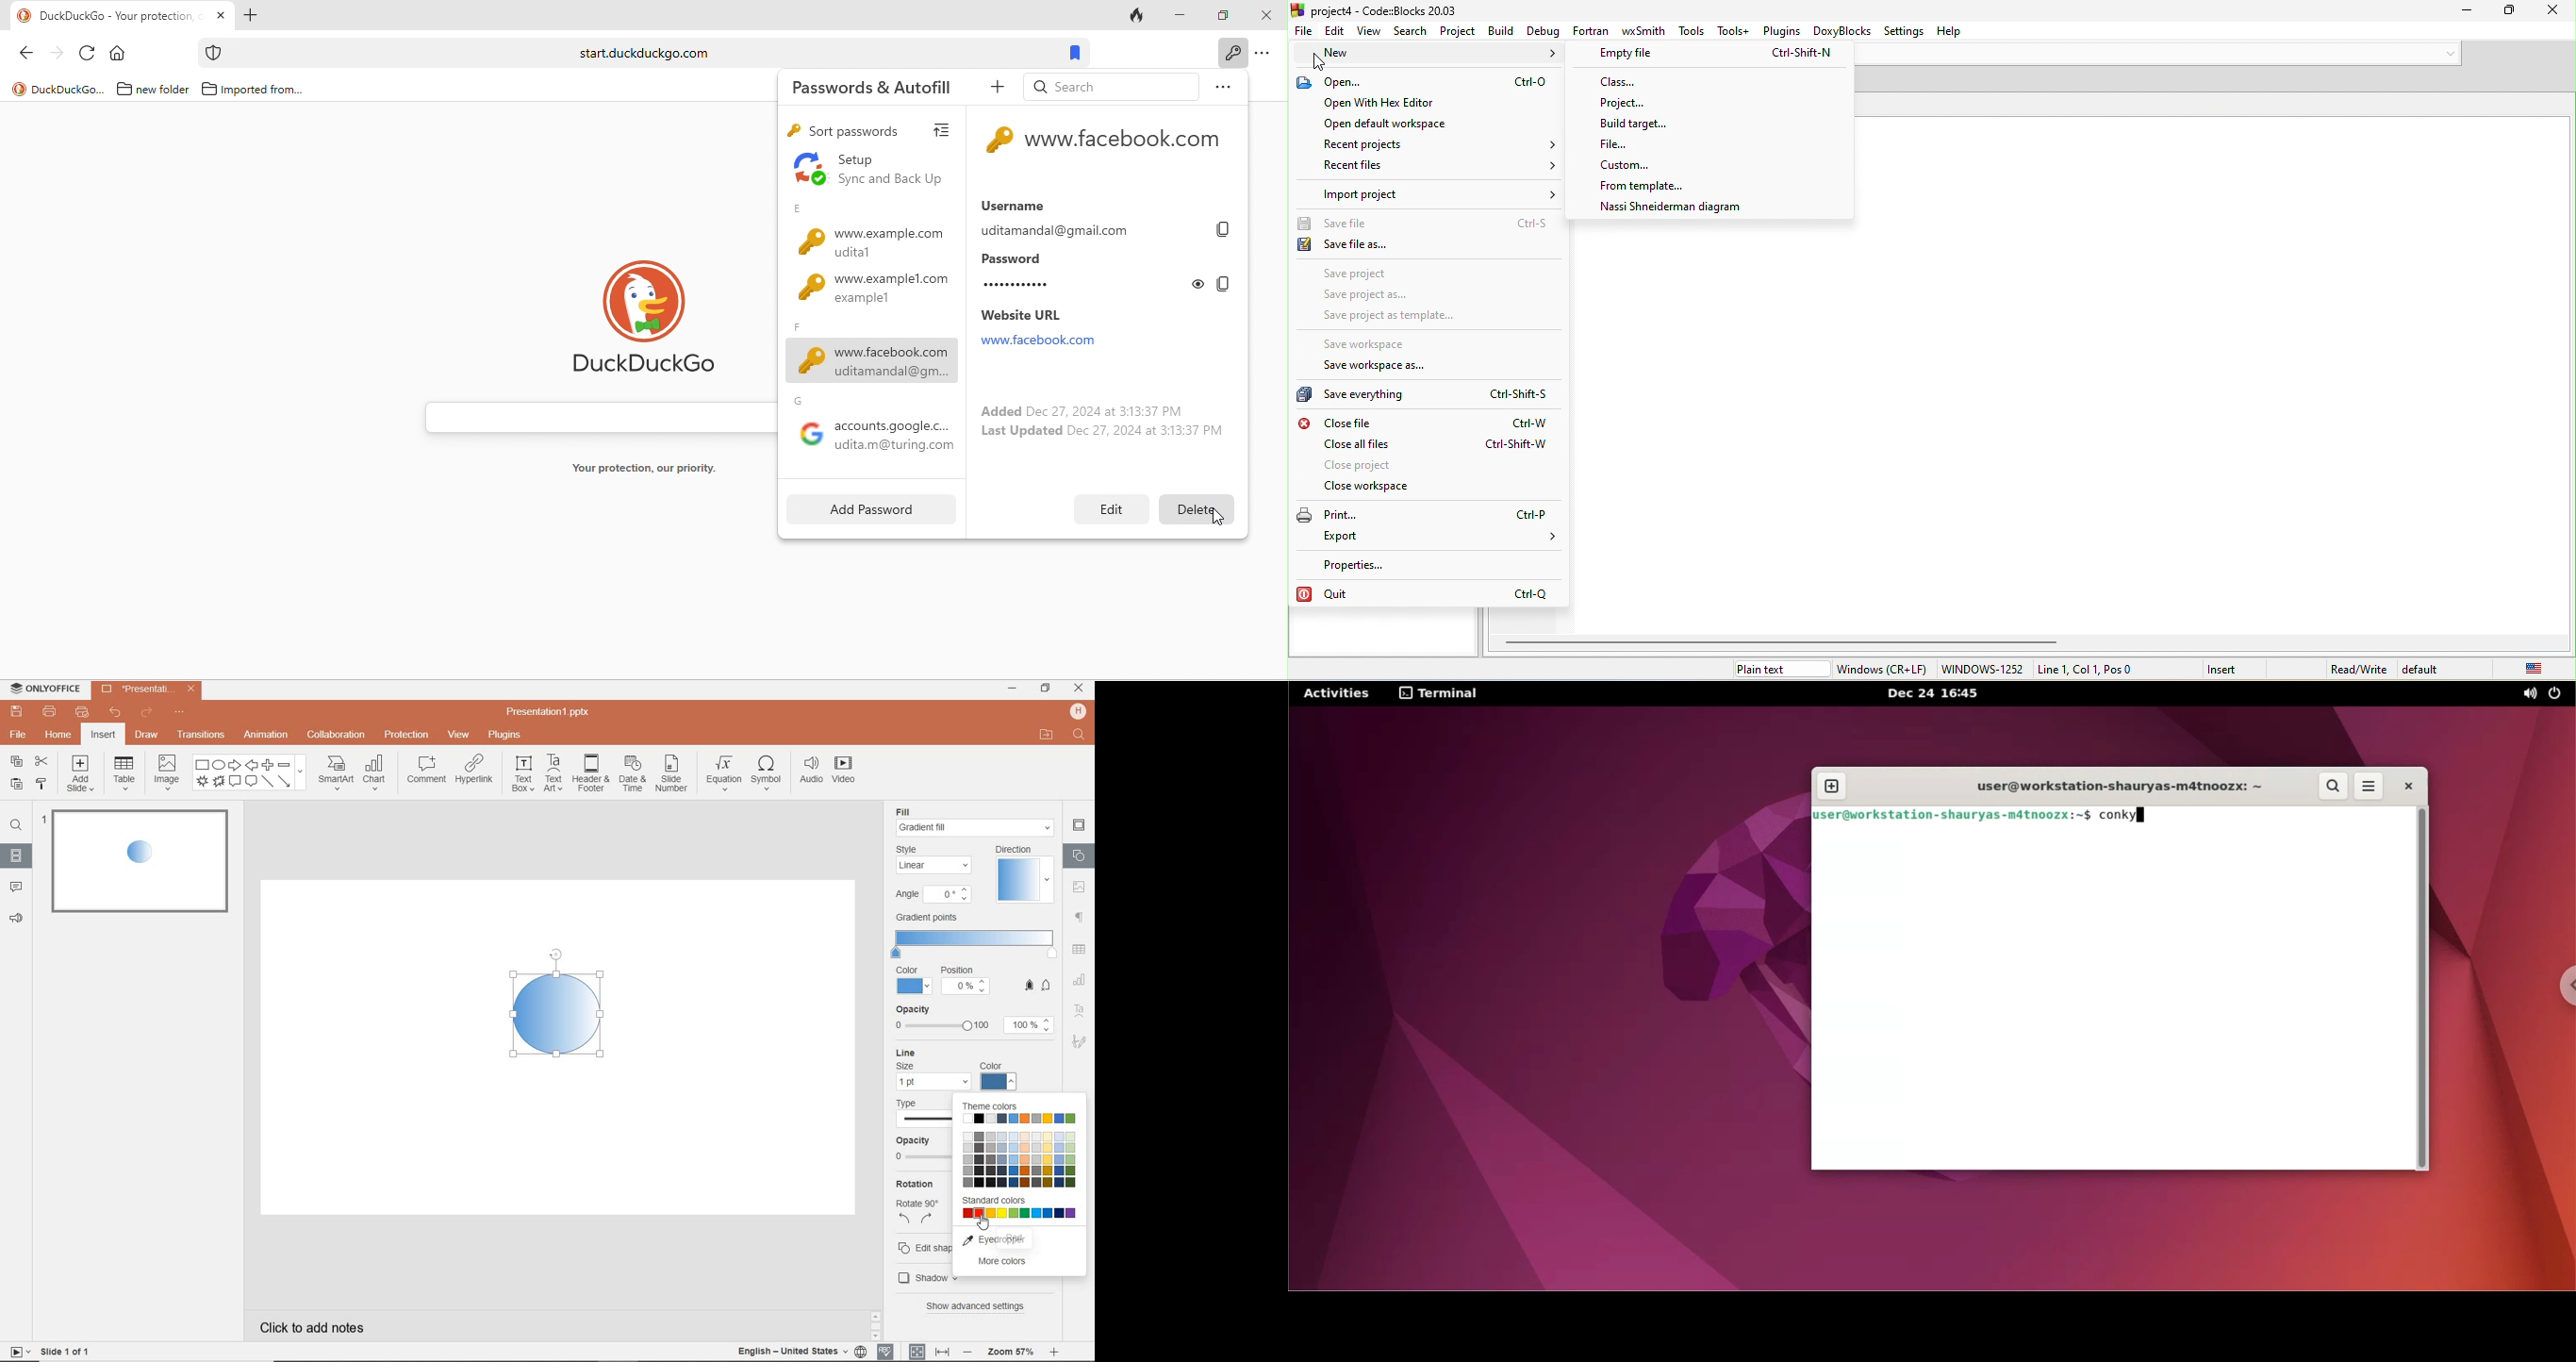  What do you see at coordinates (43, 689) in the screenshot?
I see `system name` at bounding box center [43, 689].